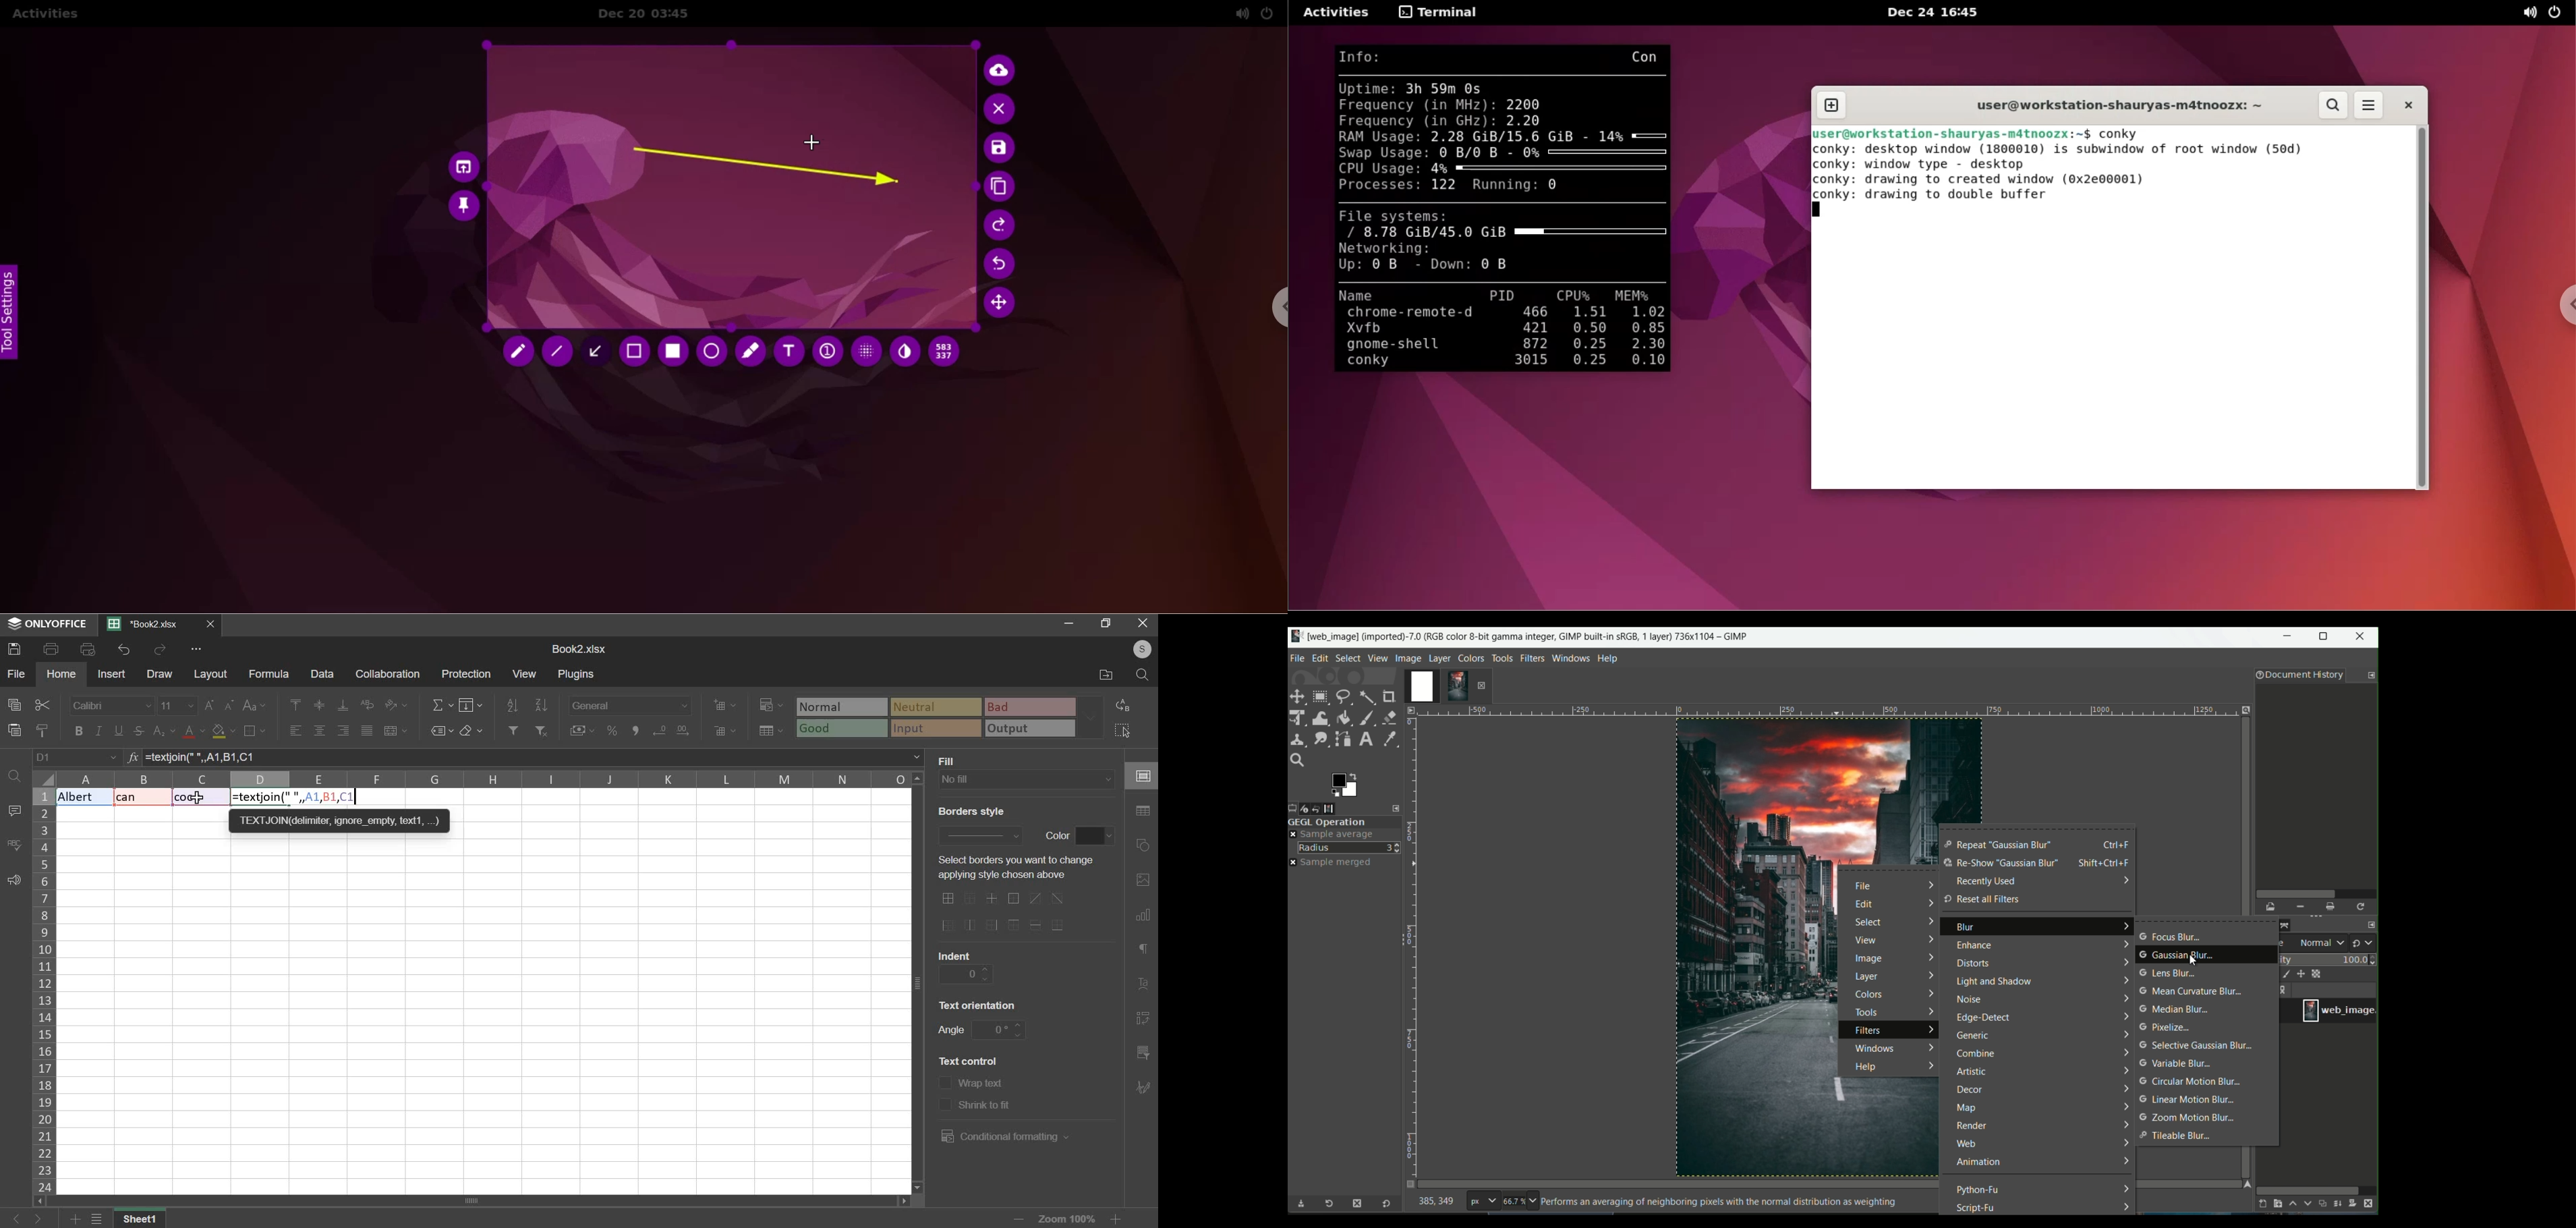 This screenshot has height=1232, width=2576. I want to click on zoom tool, so click(1300, 761).